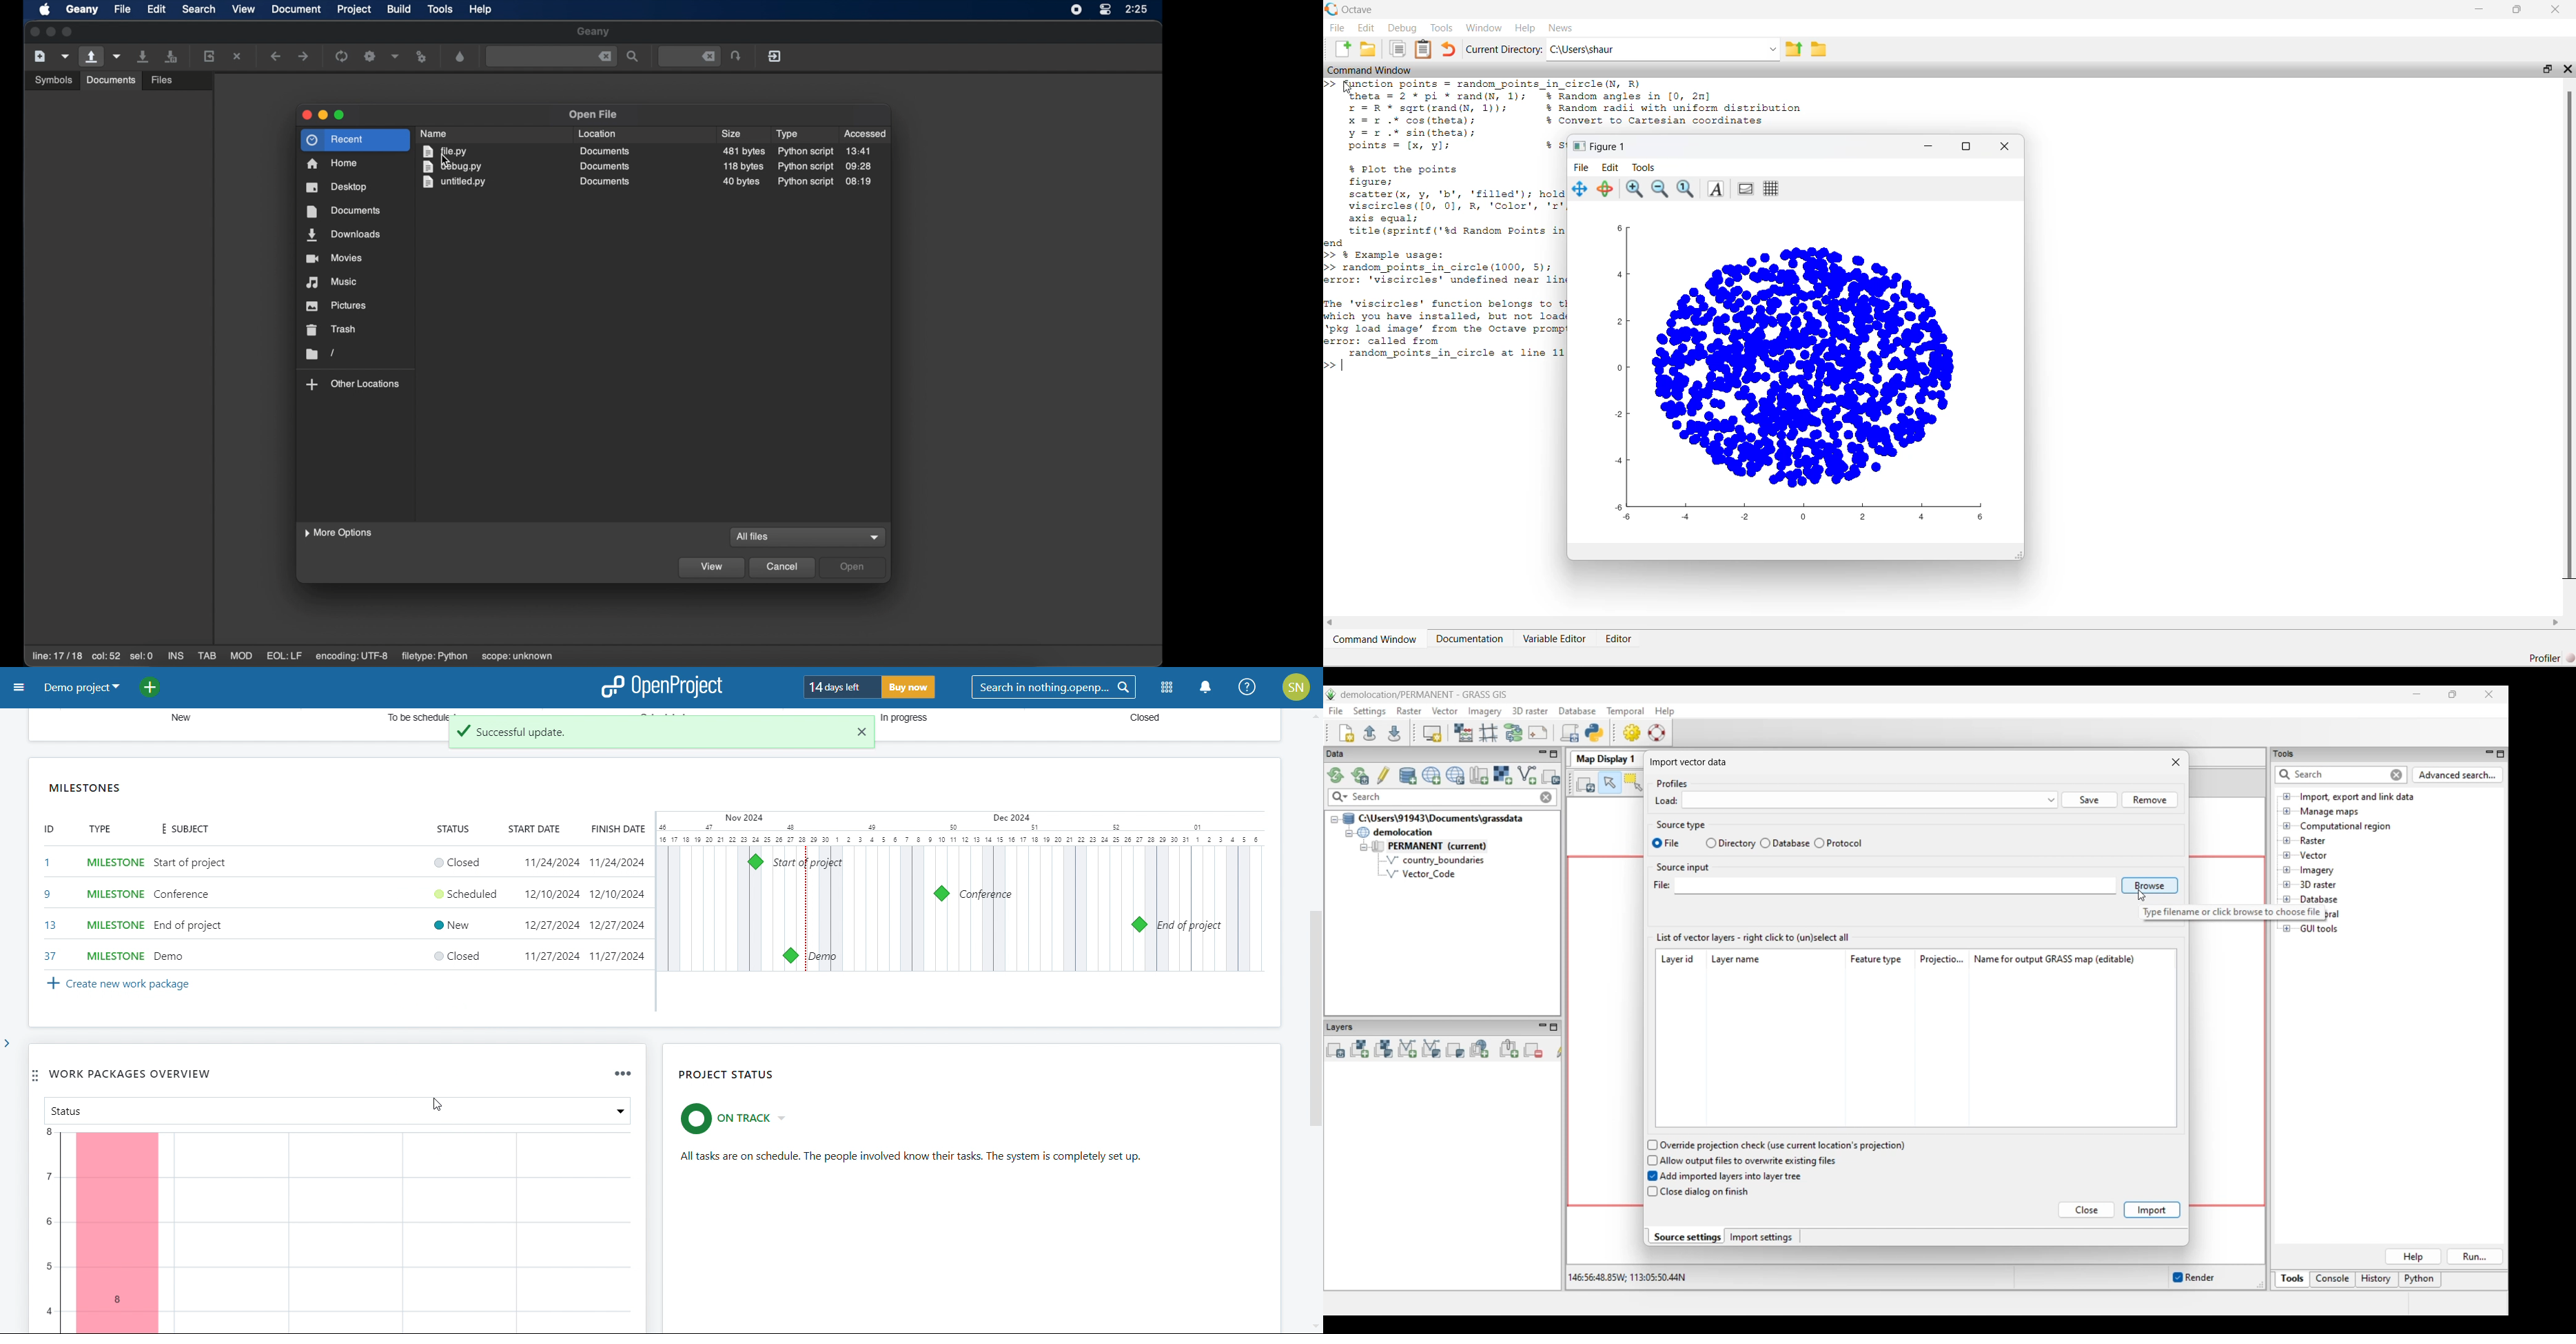  What do you see at coordinates (616, 829) in the screenshot?
I see `finish date` at bounding box center [616, 829].